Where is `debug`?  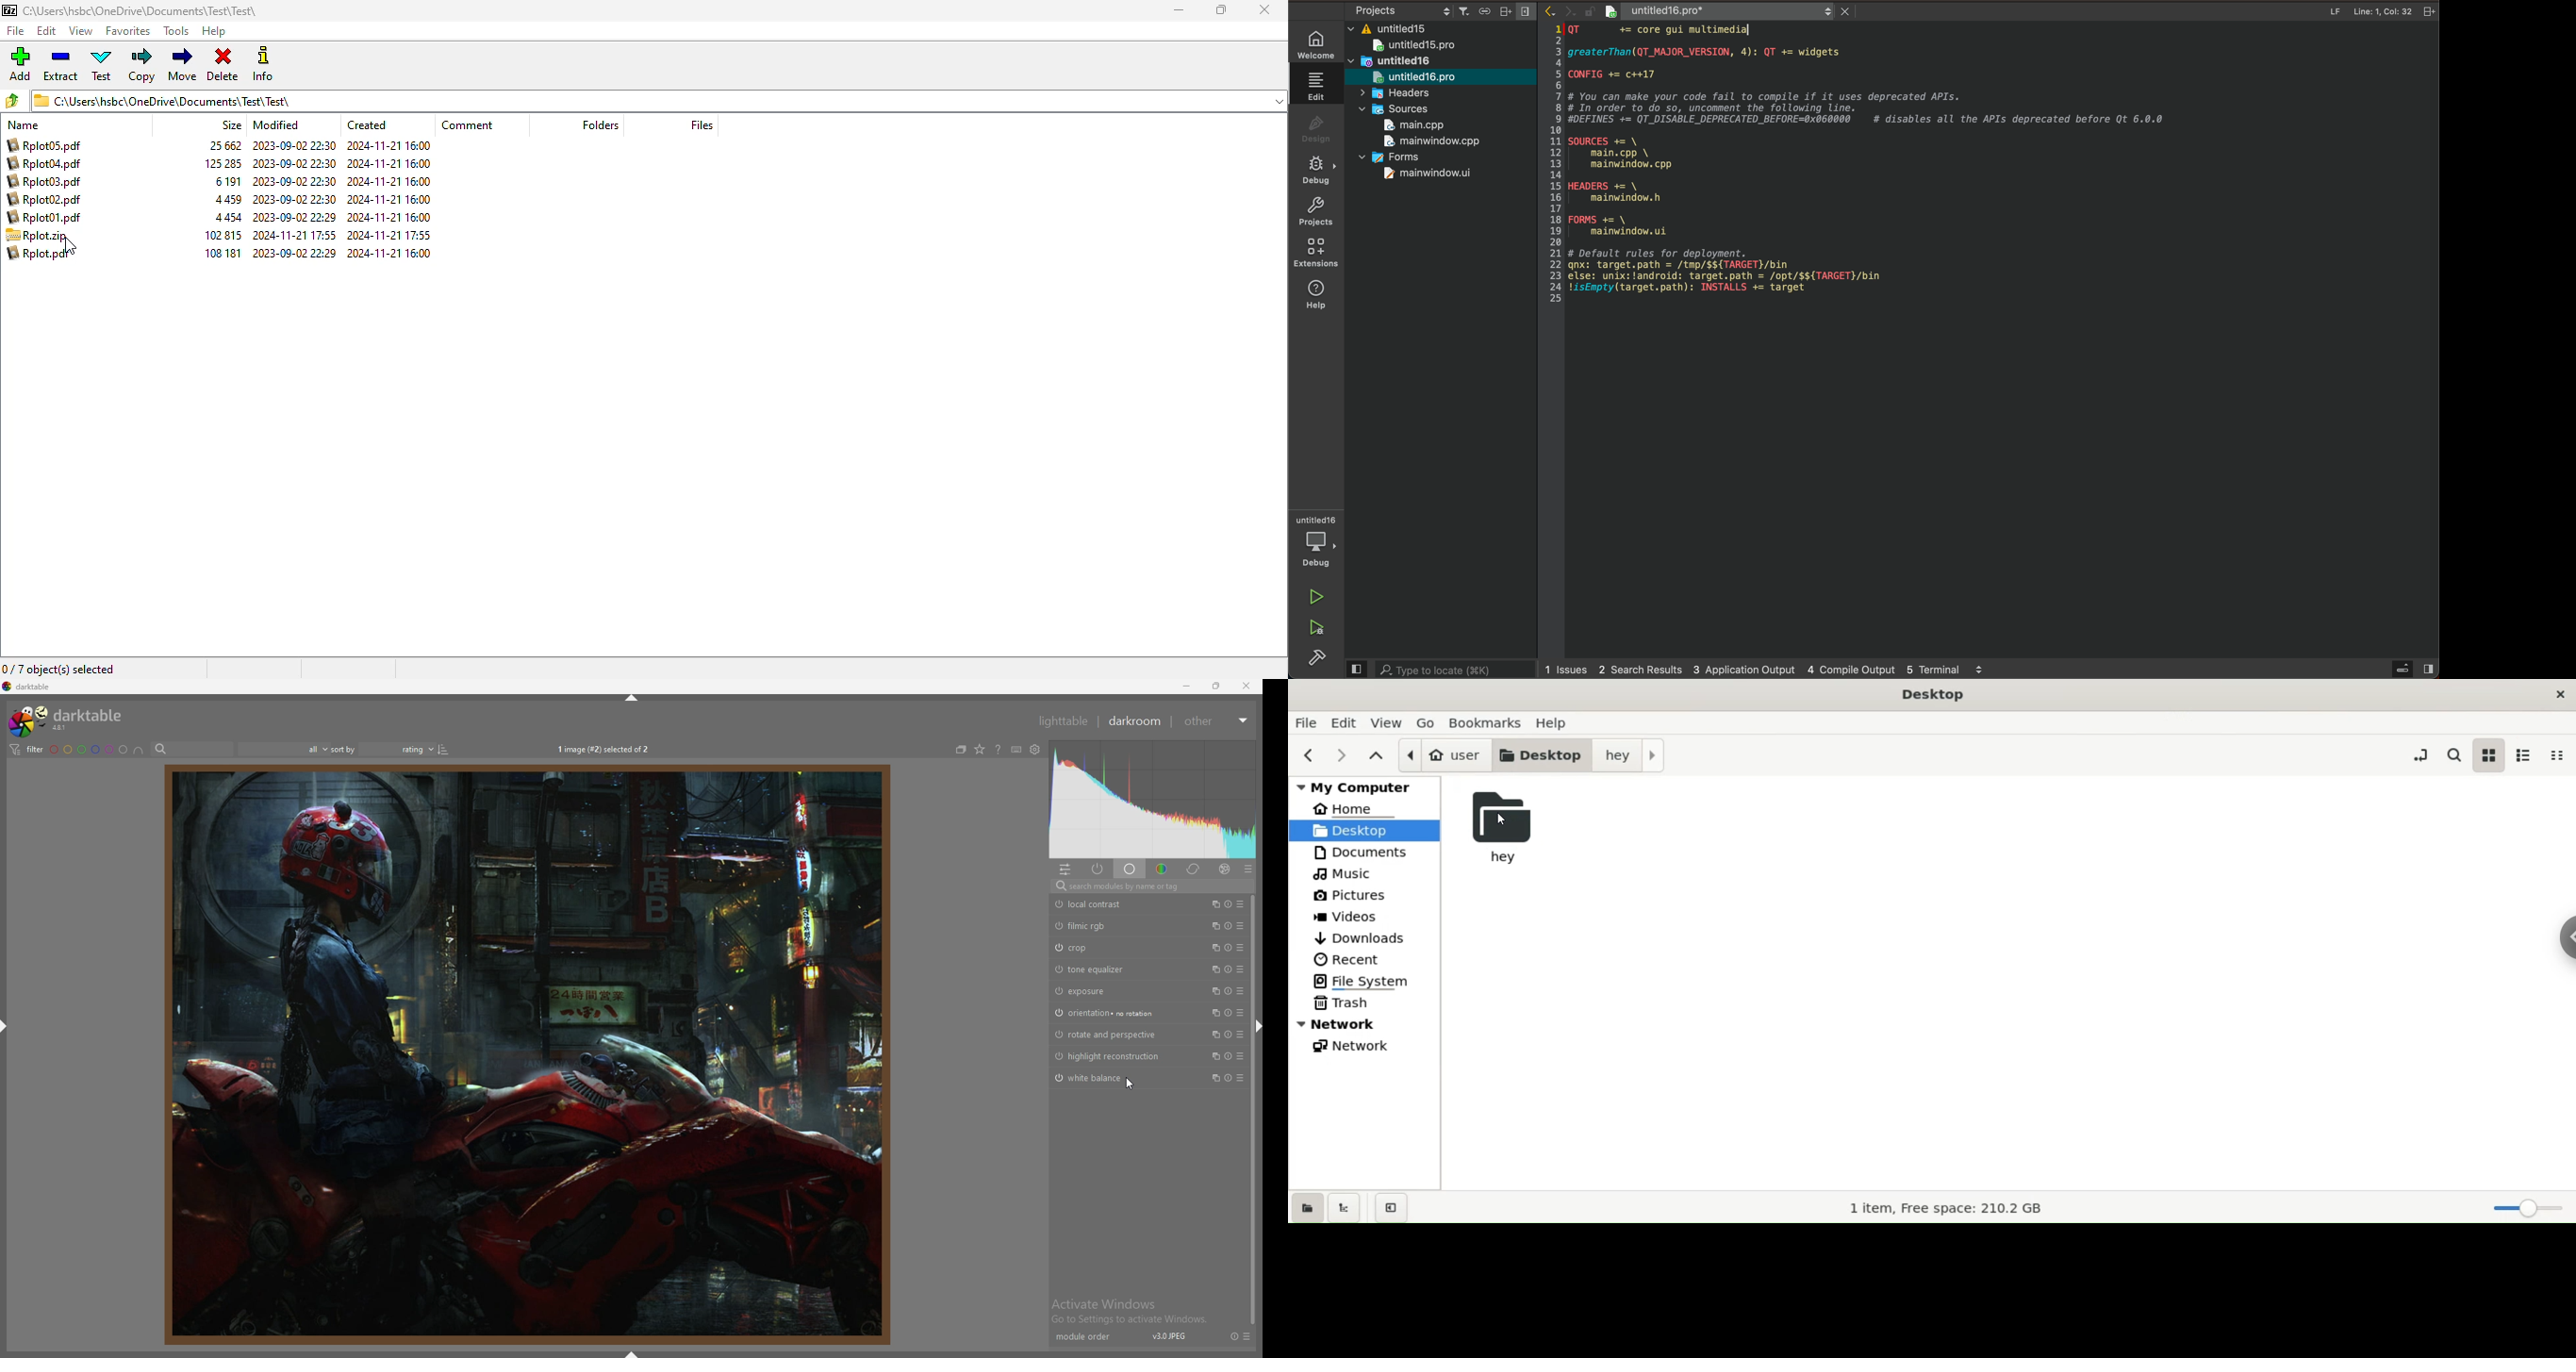 debug is located at coordinates (1321, 171).